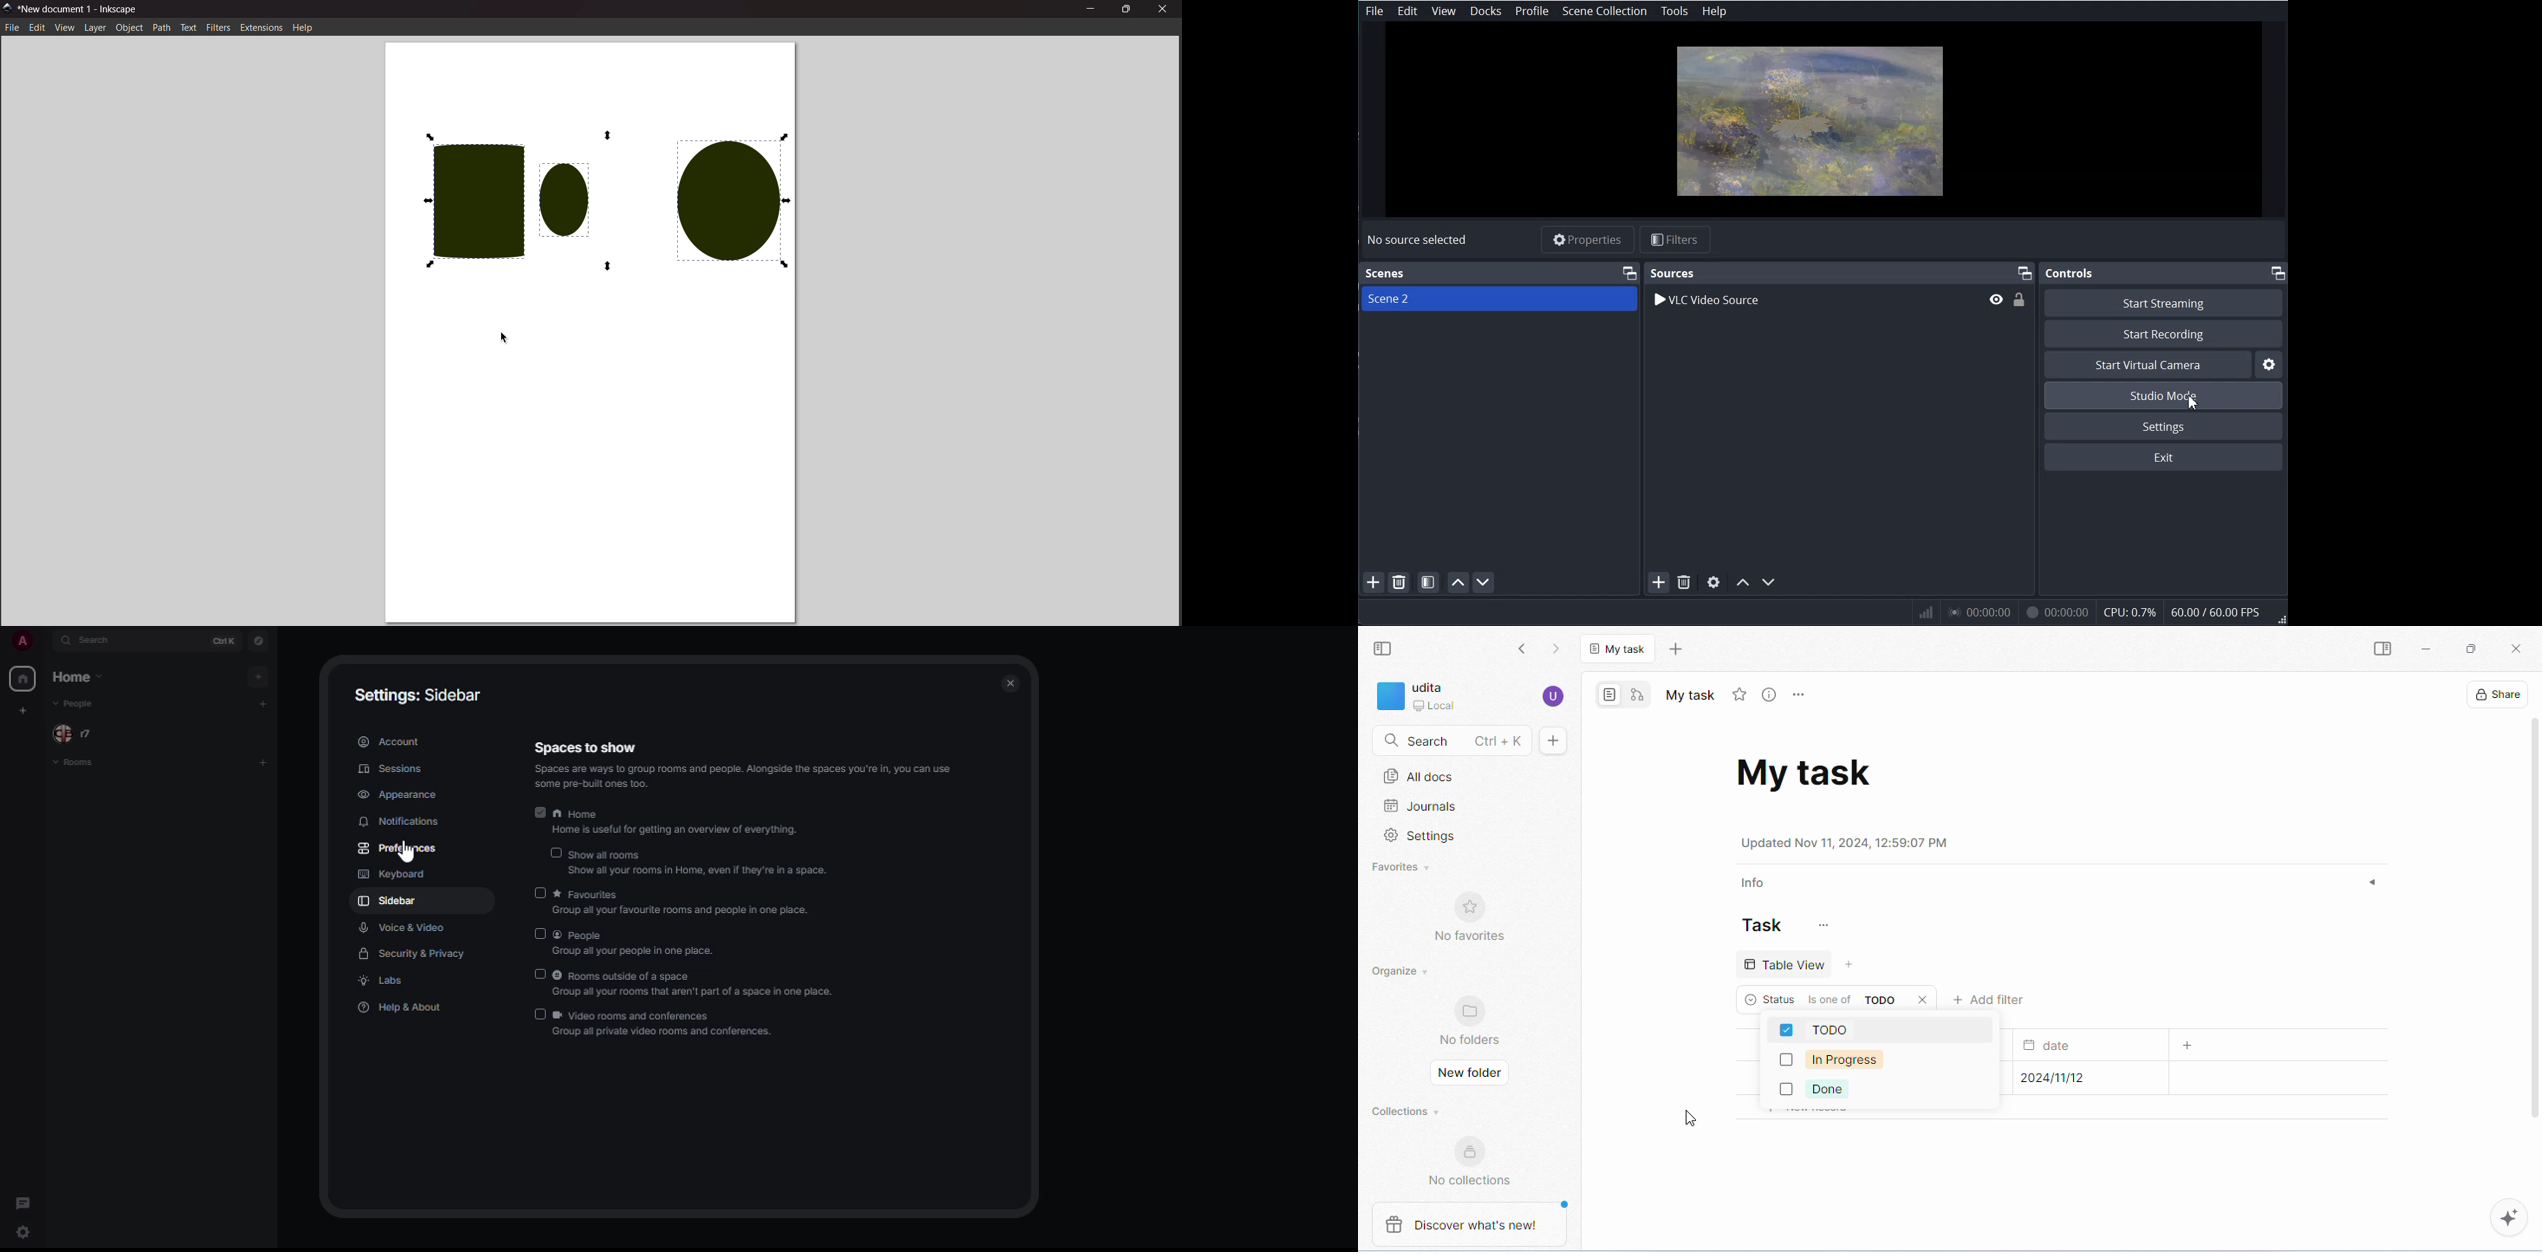  Describe the element at coordinates (1922, 1000) in the screenshot. I see `close` at that location.